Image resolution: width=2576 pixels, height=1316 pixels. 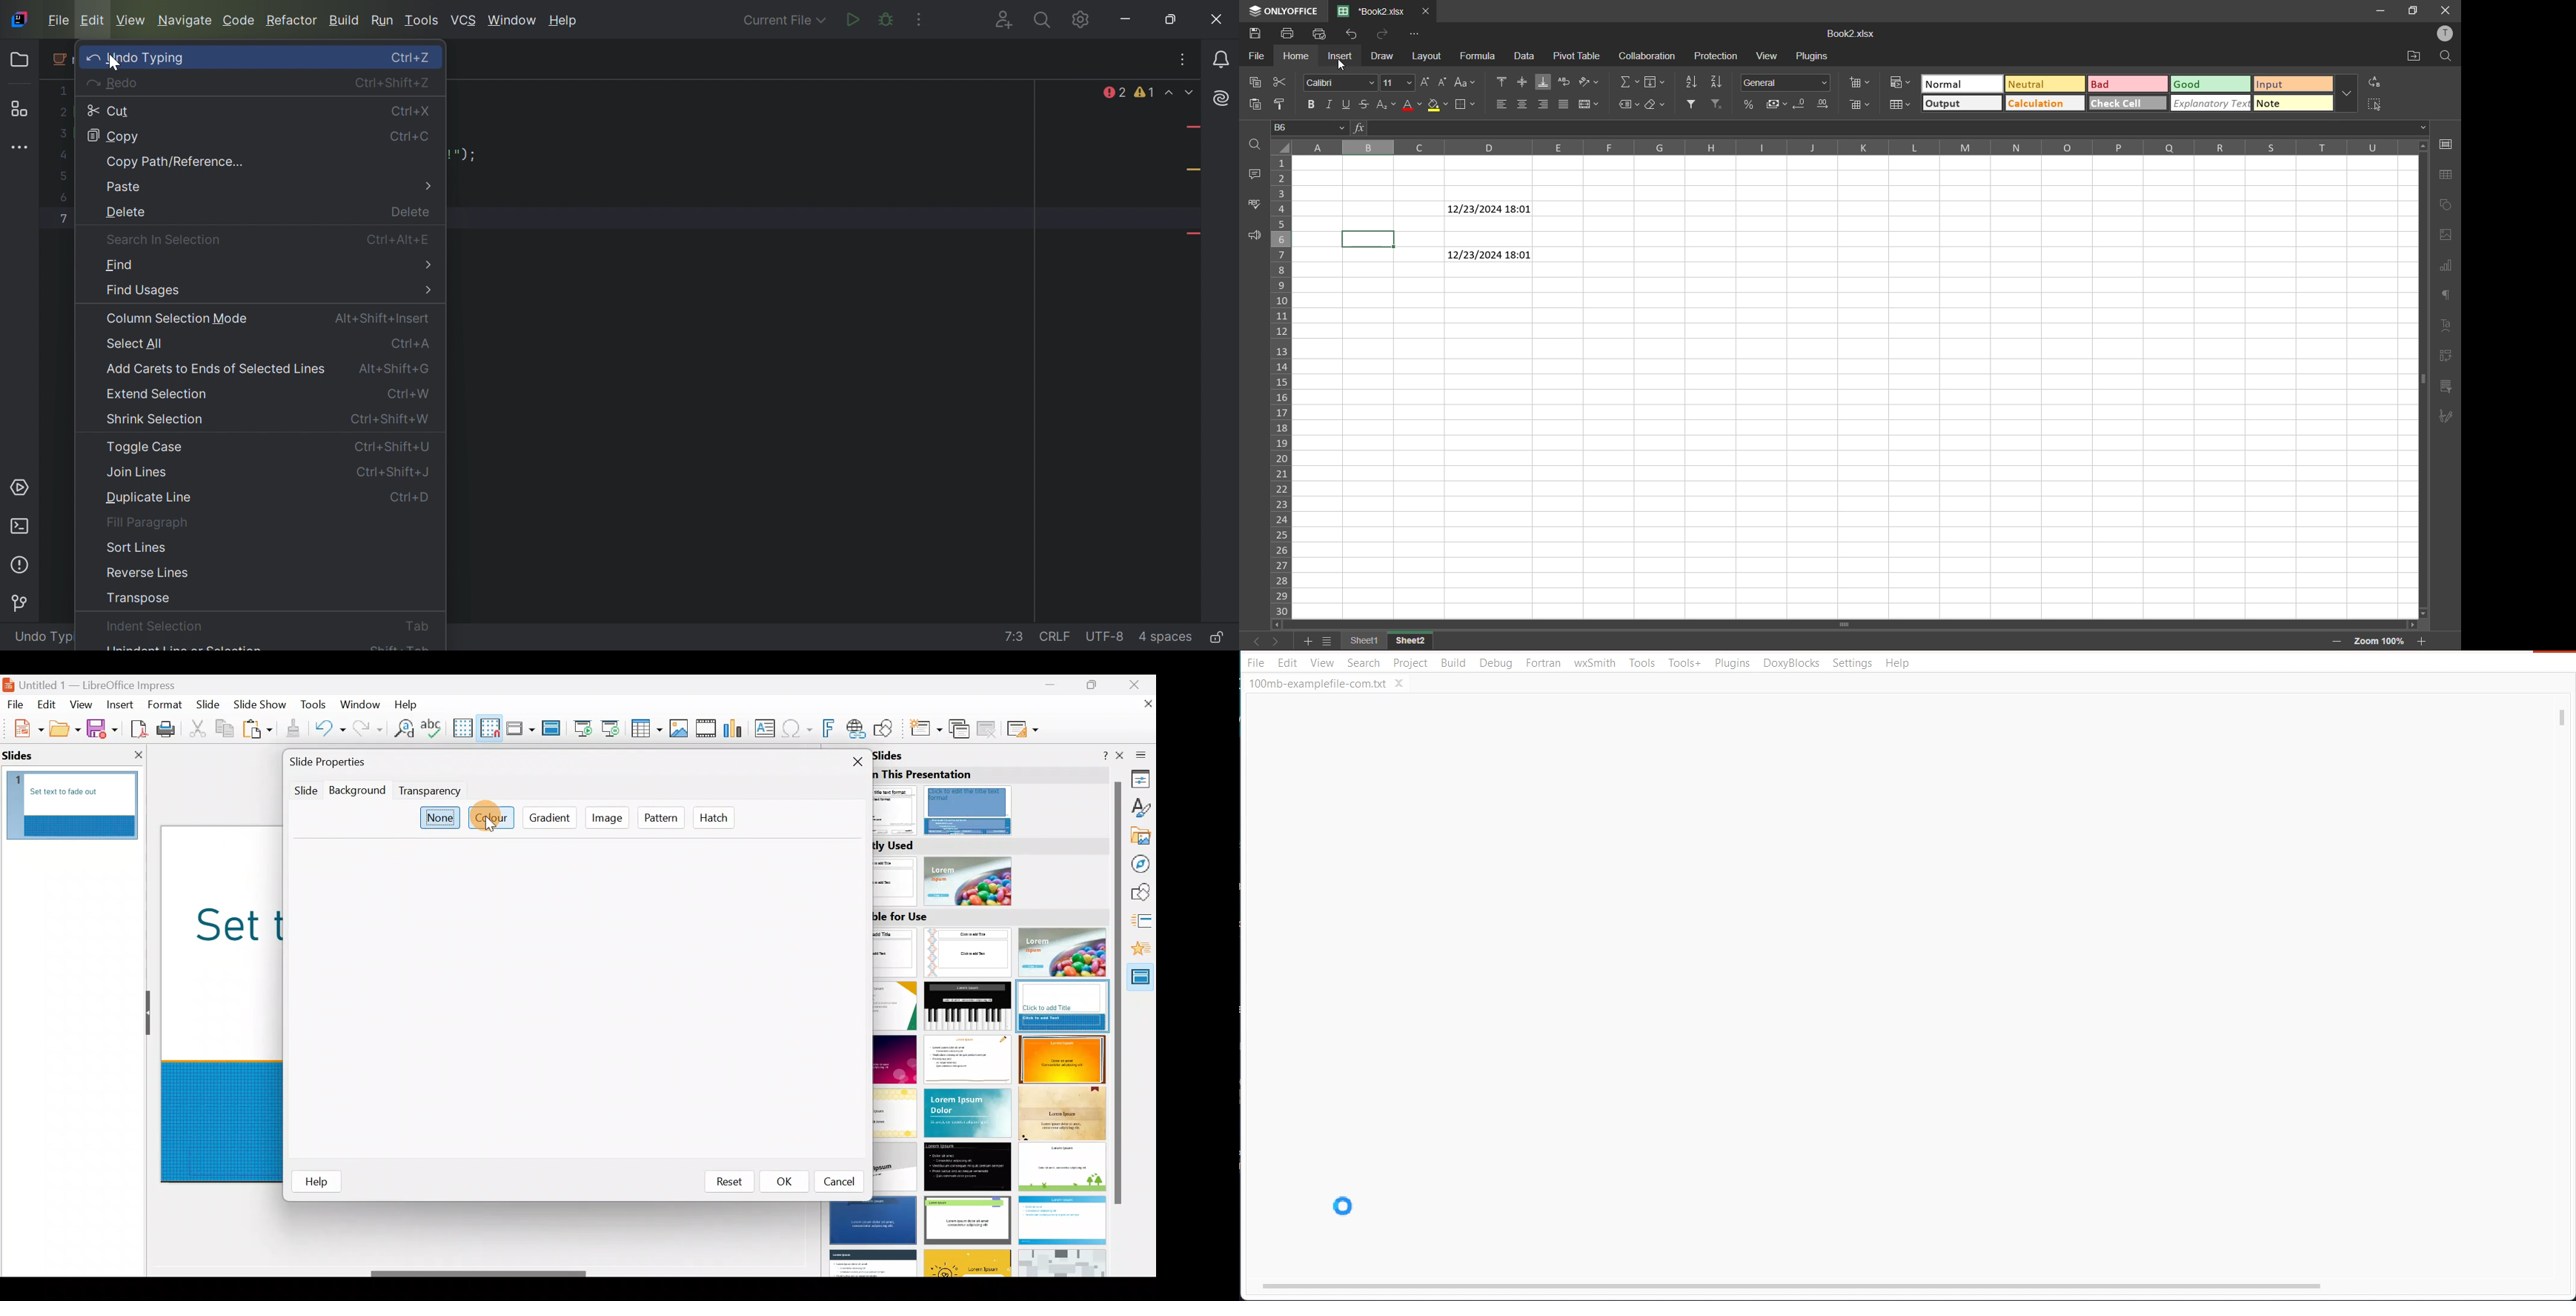 I want to click on spellcheck, so click(x=1256, y=206).